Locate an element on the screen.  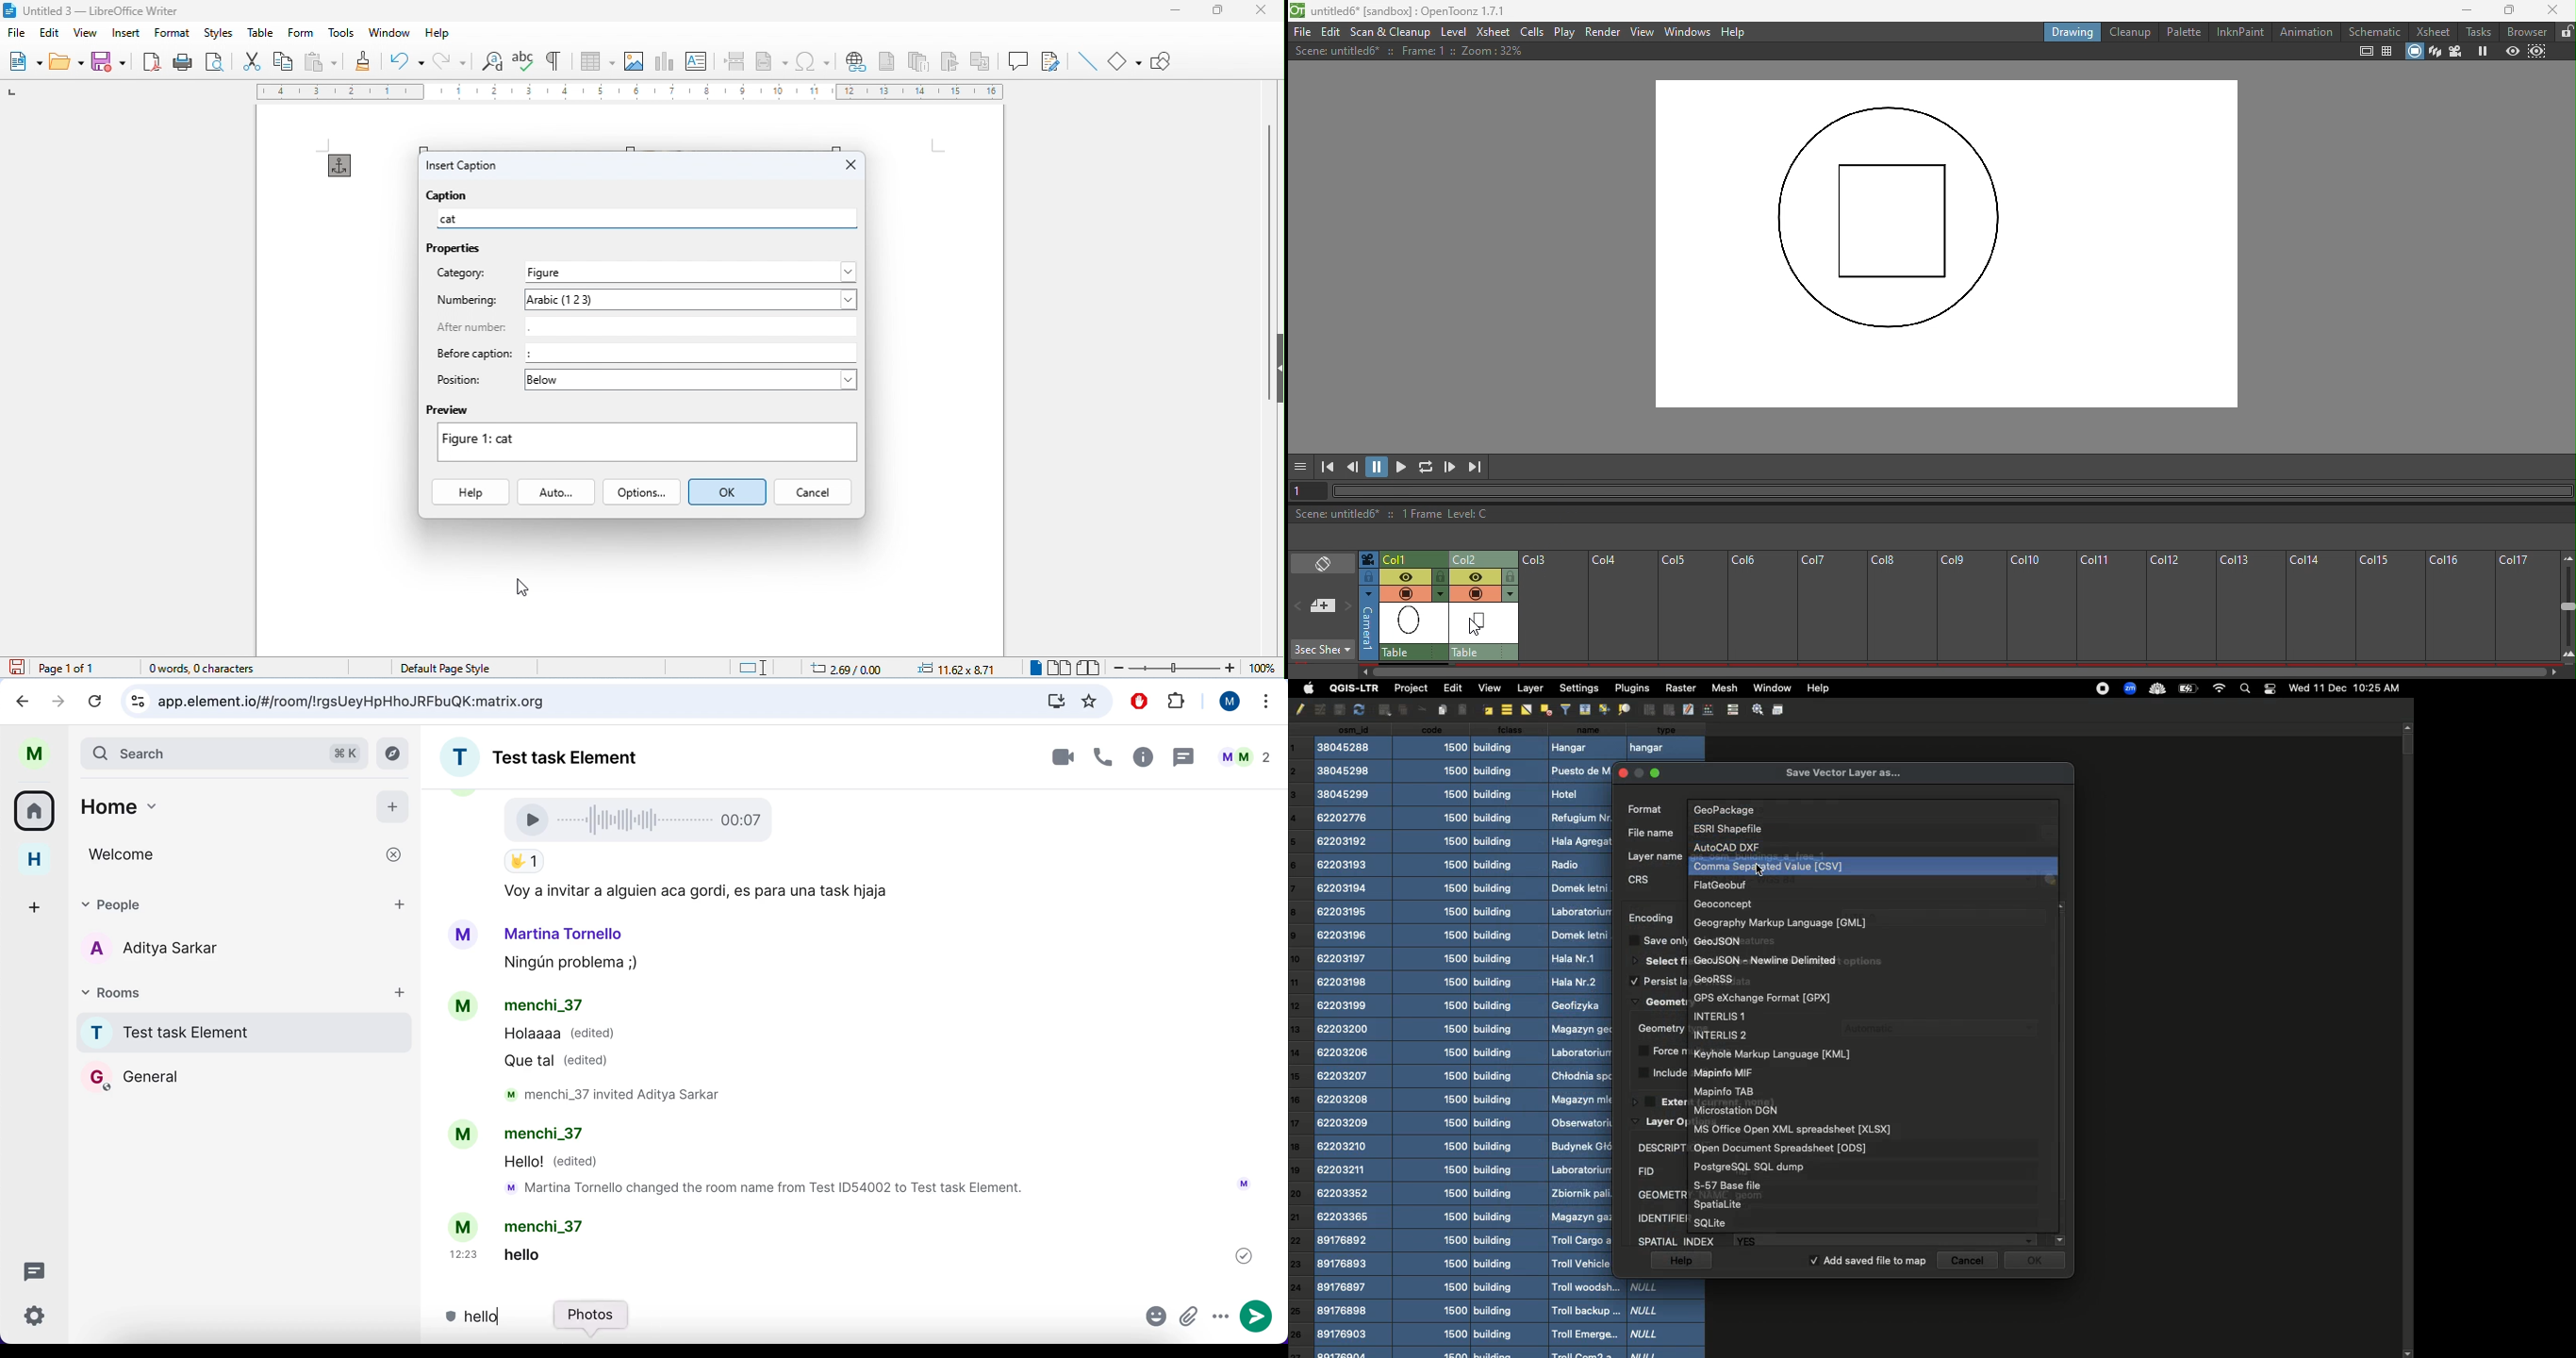
Thumbs up Emoji is located at coordinates (523, 862).